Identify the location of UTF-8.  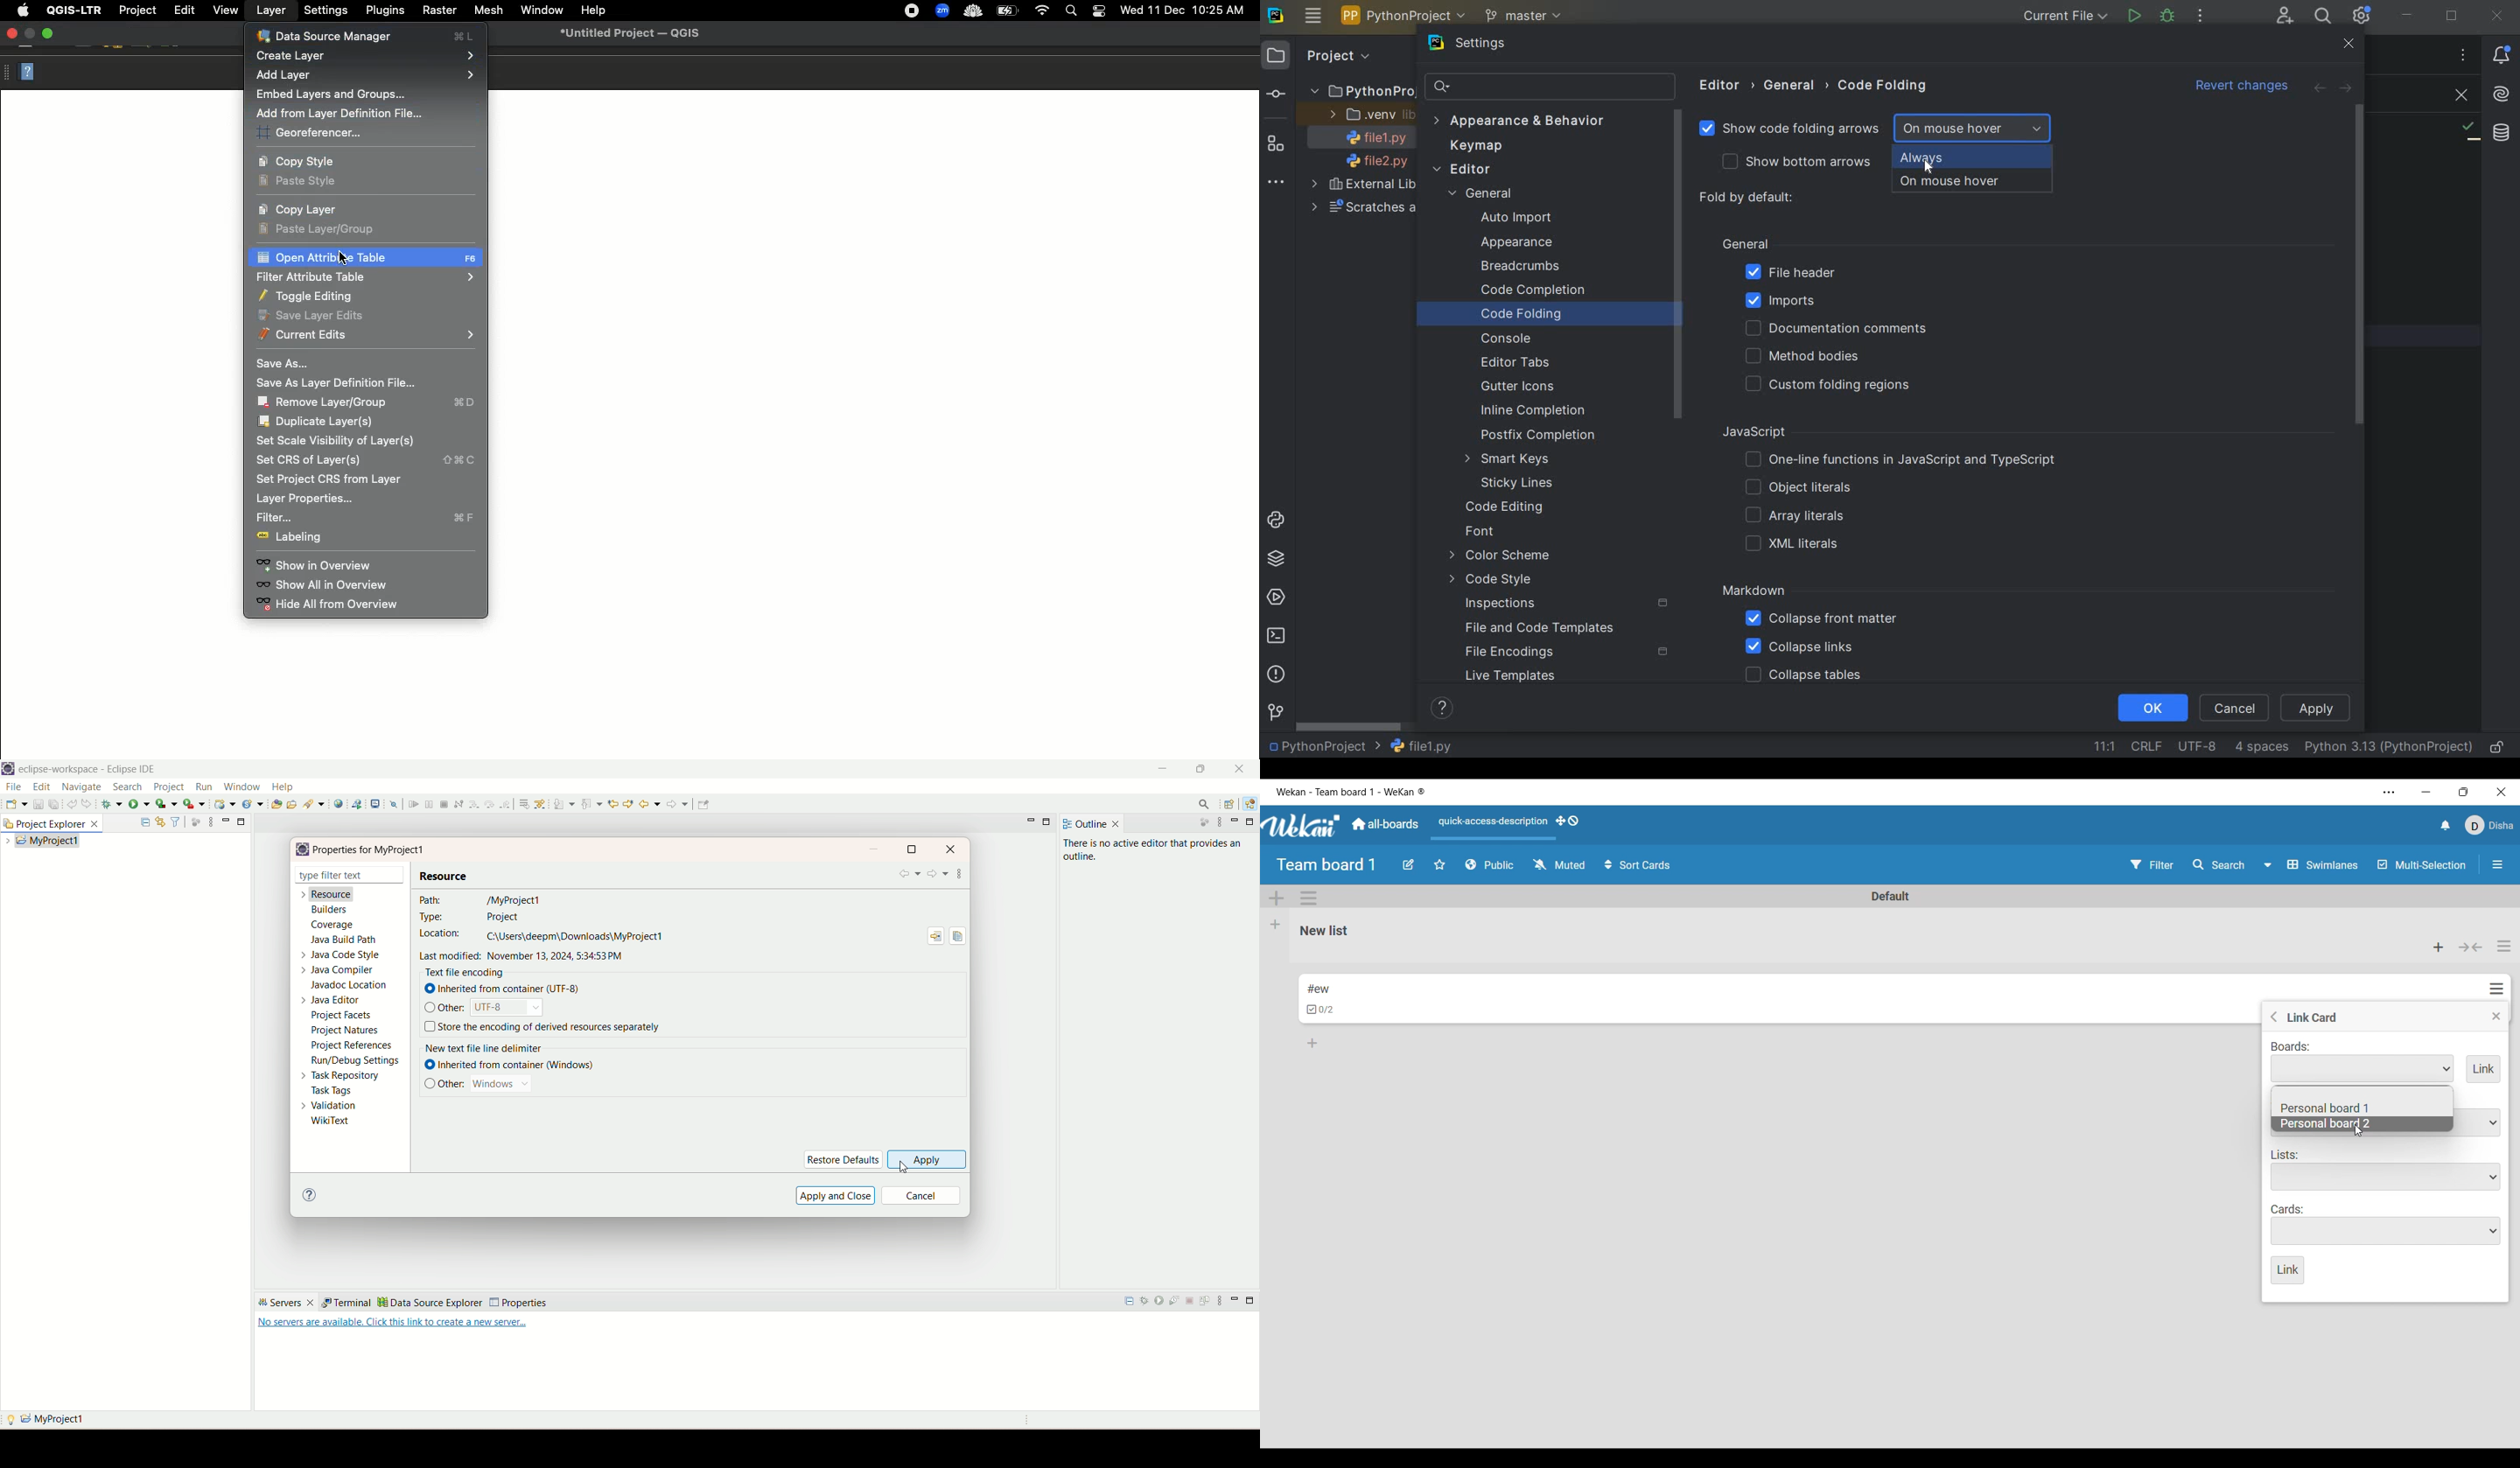
(507, 1009).